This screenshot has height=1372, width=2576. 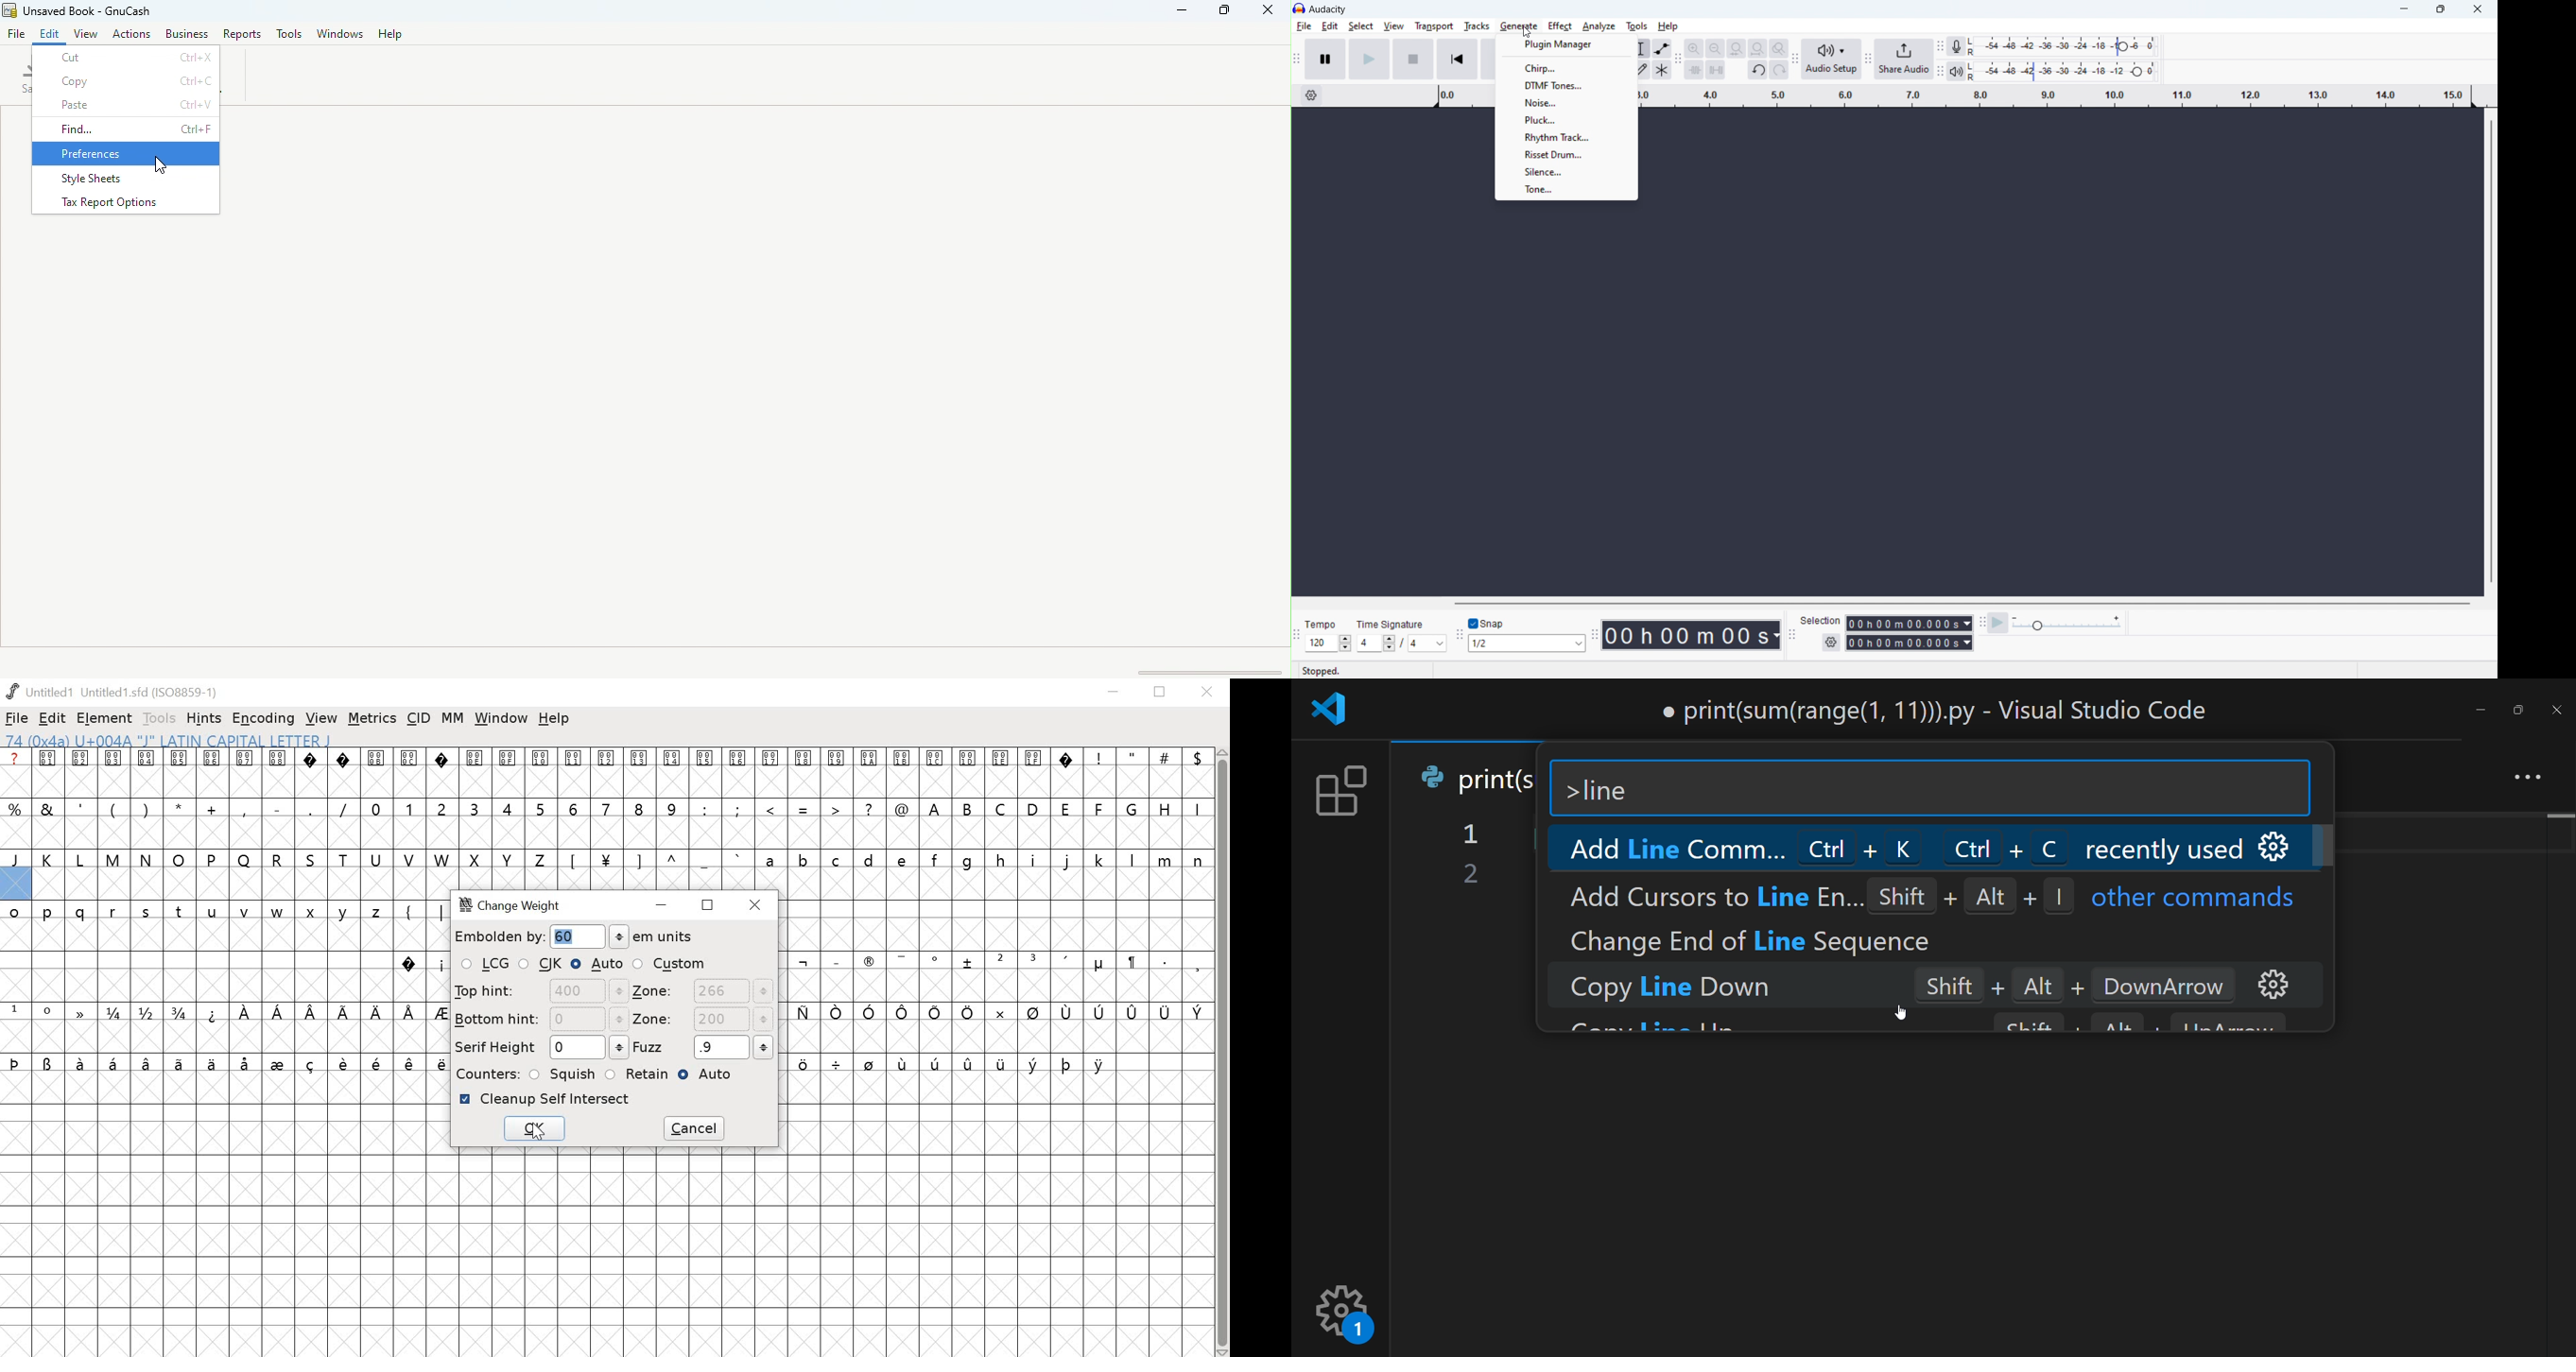 I want to click on stopped, so click(x=1328, y=671).